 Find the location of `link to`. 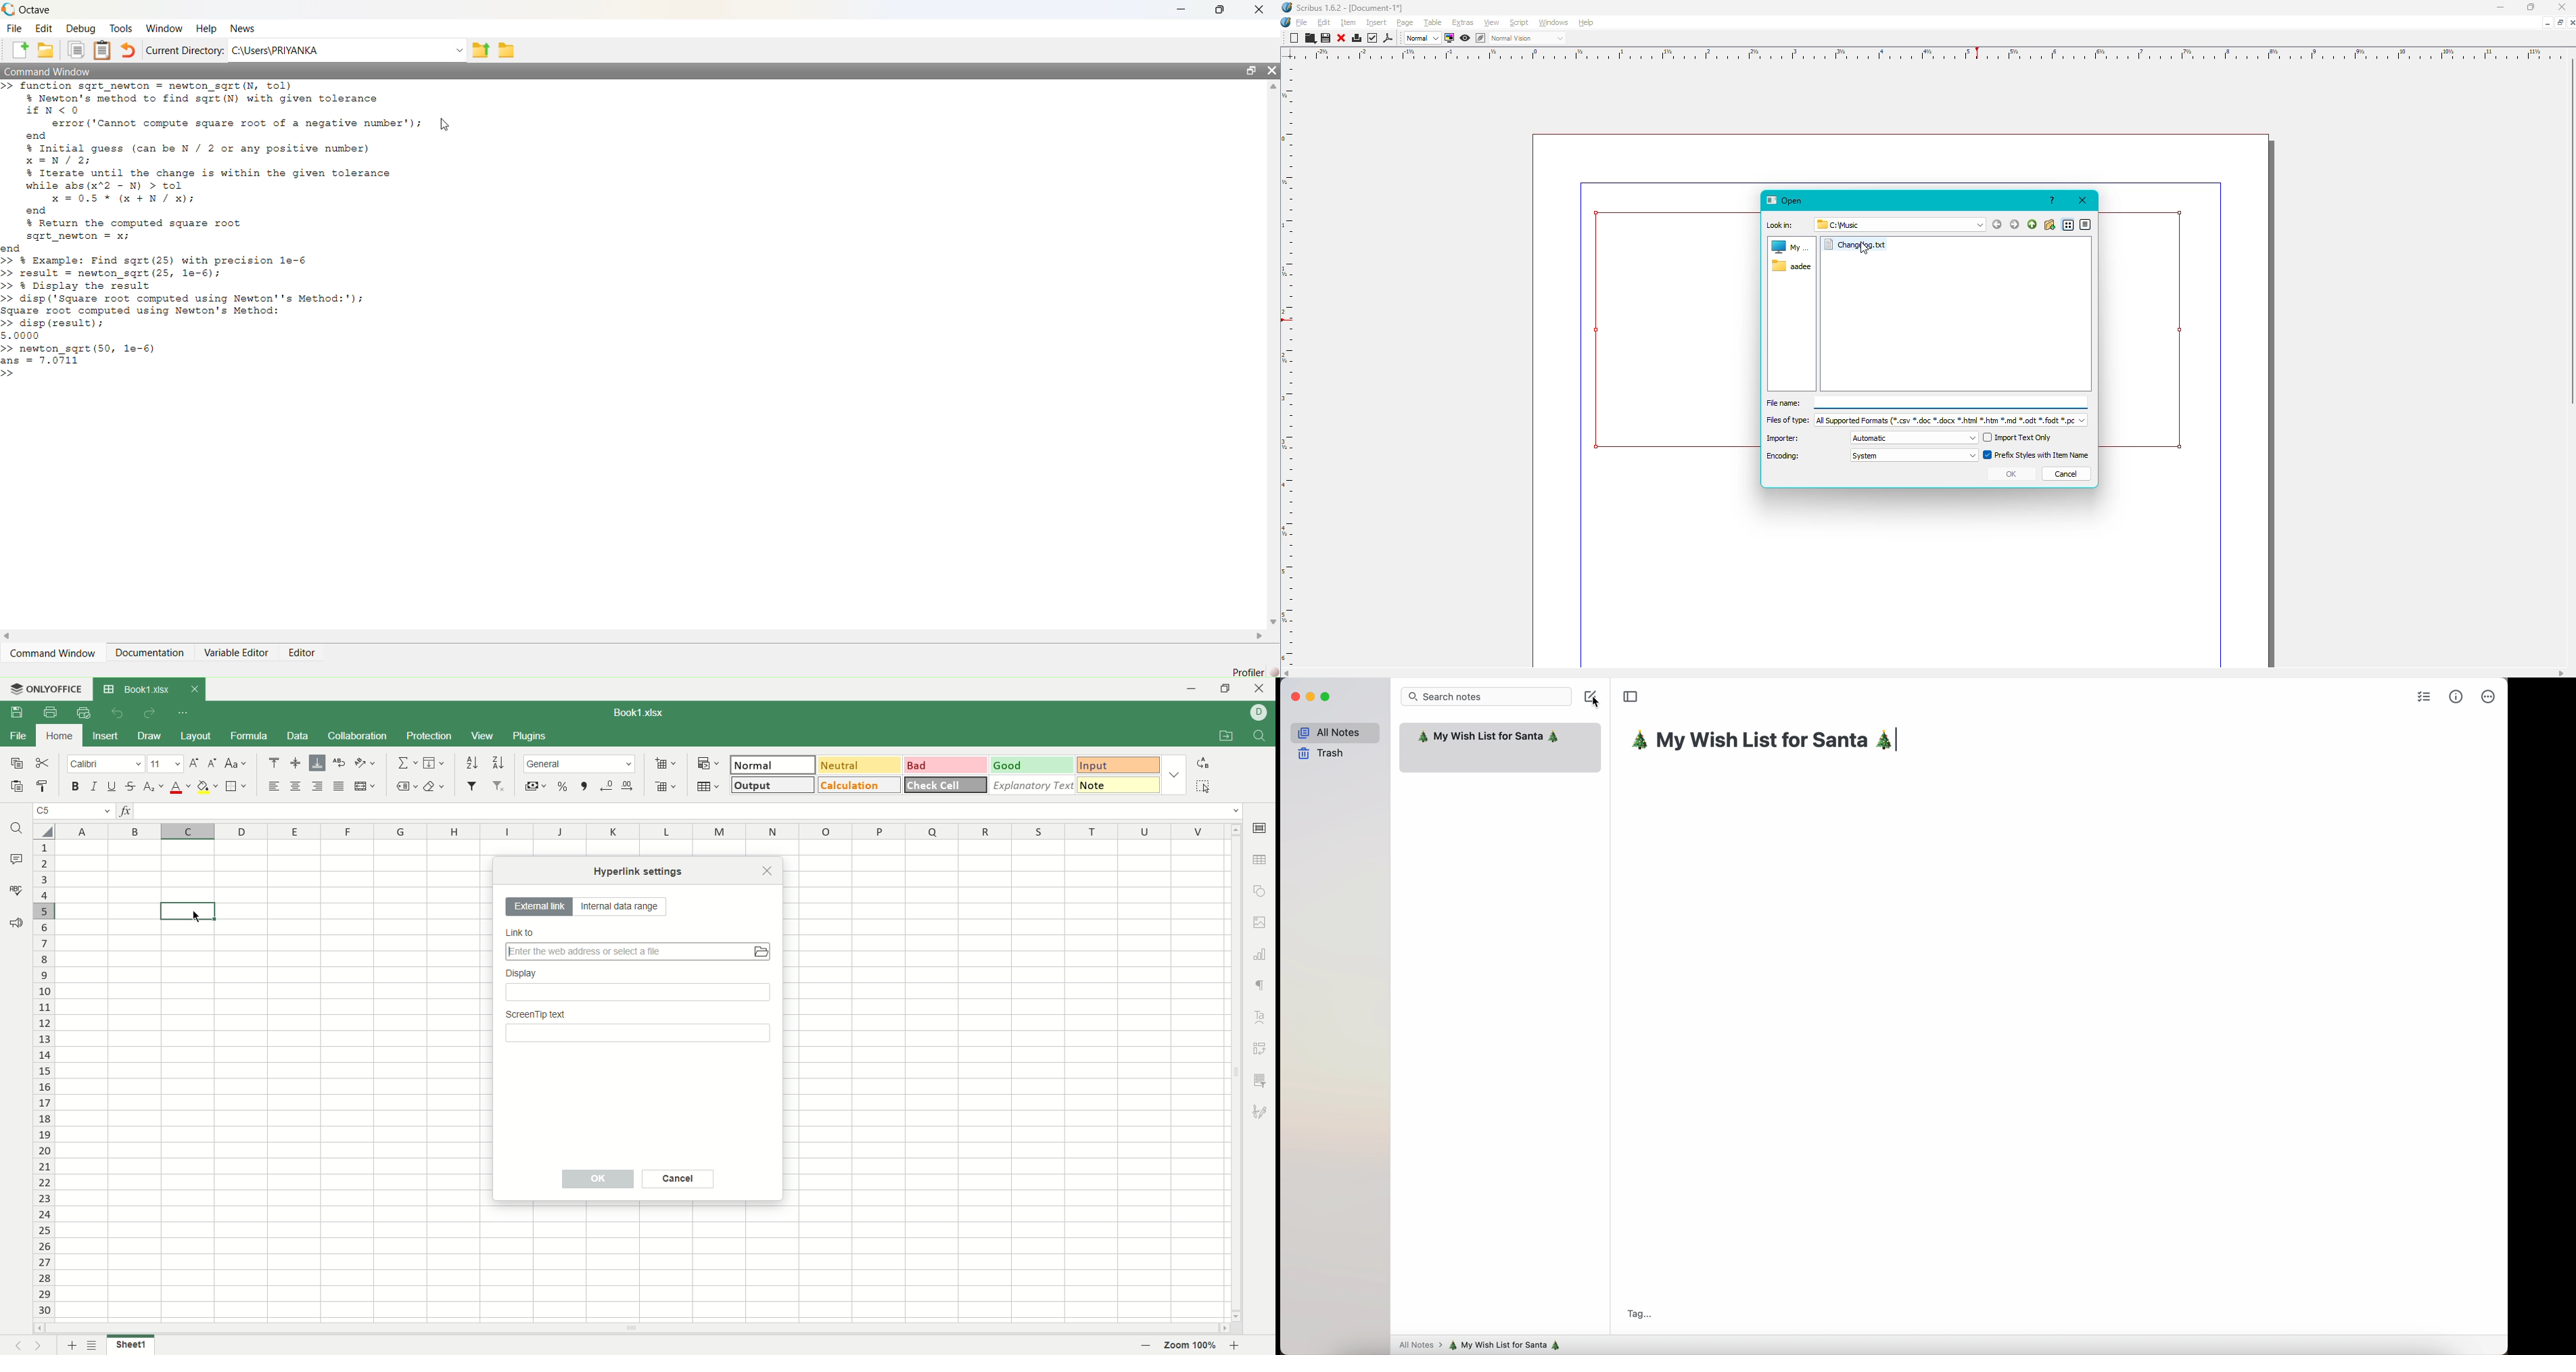

link to is located at coordinates (641, 945).